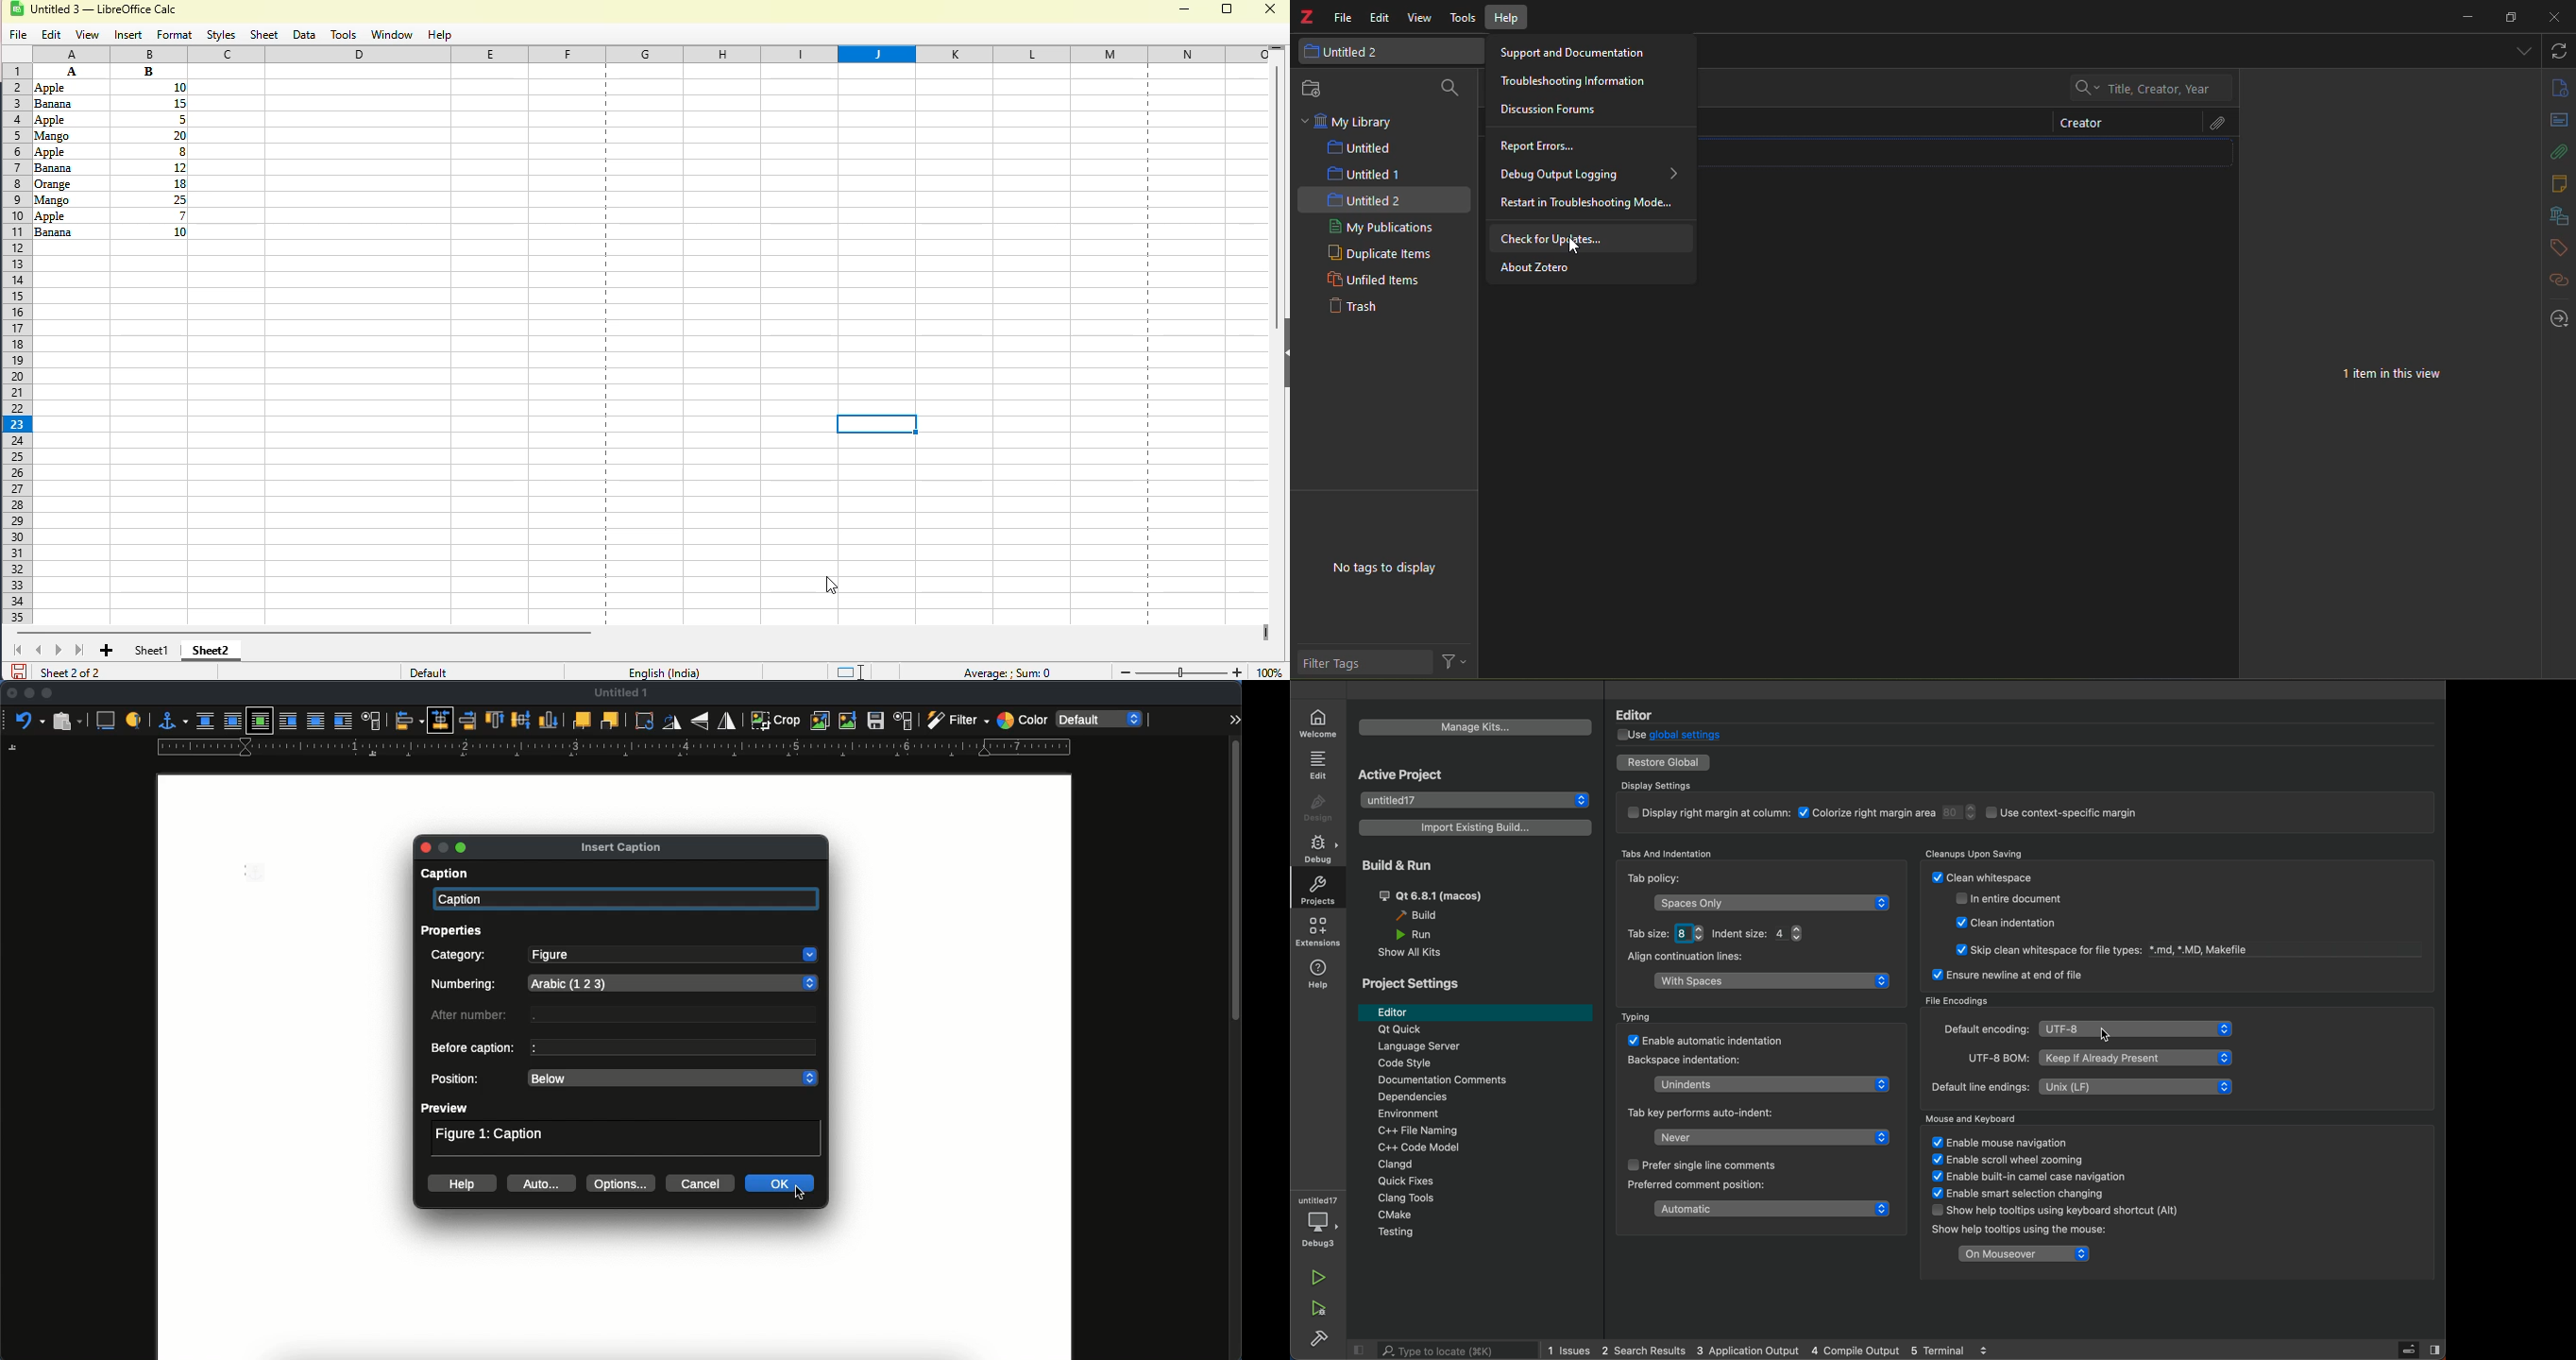 This screenshot has height=1372, width=2576. I want to click on bottom to anchor, so click(547, 719).